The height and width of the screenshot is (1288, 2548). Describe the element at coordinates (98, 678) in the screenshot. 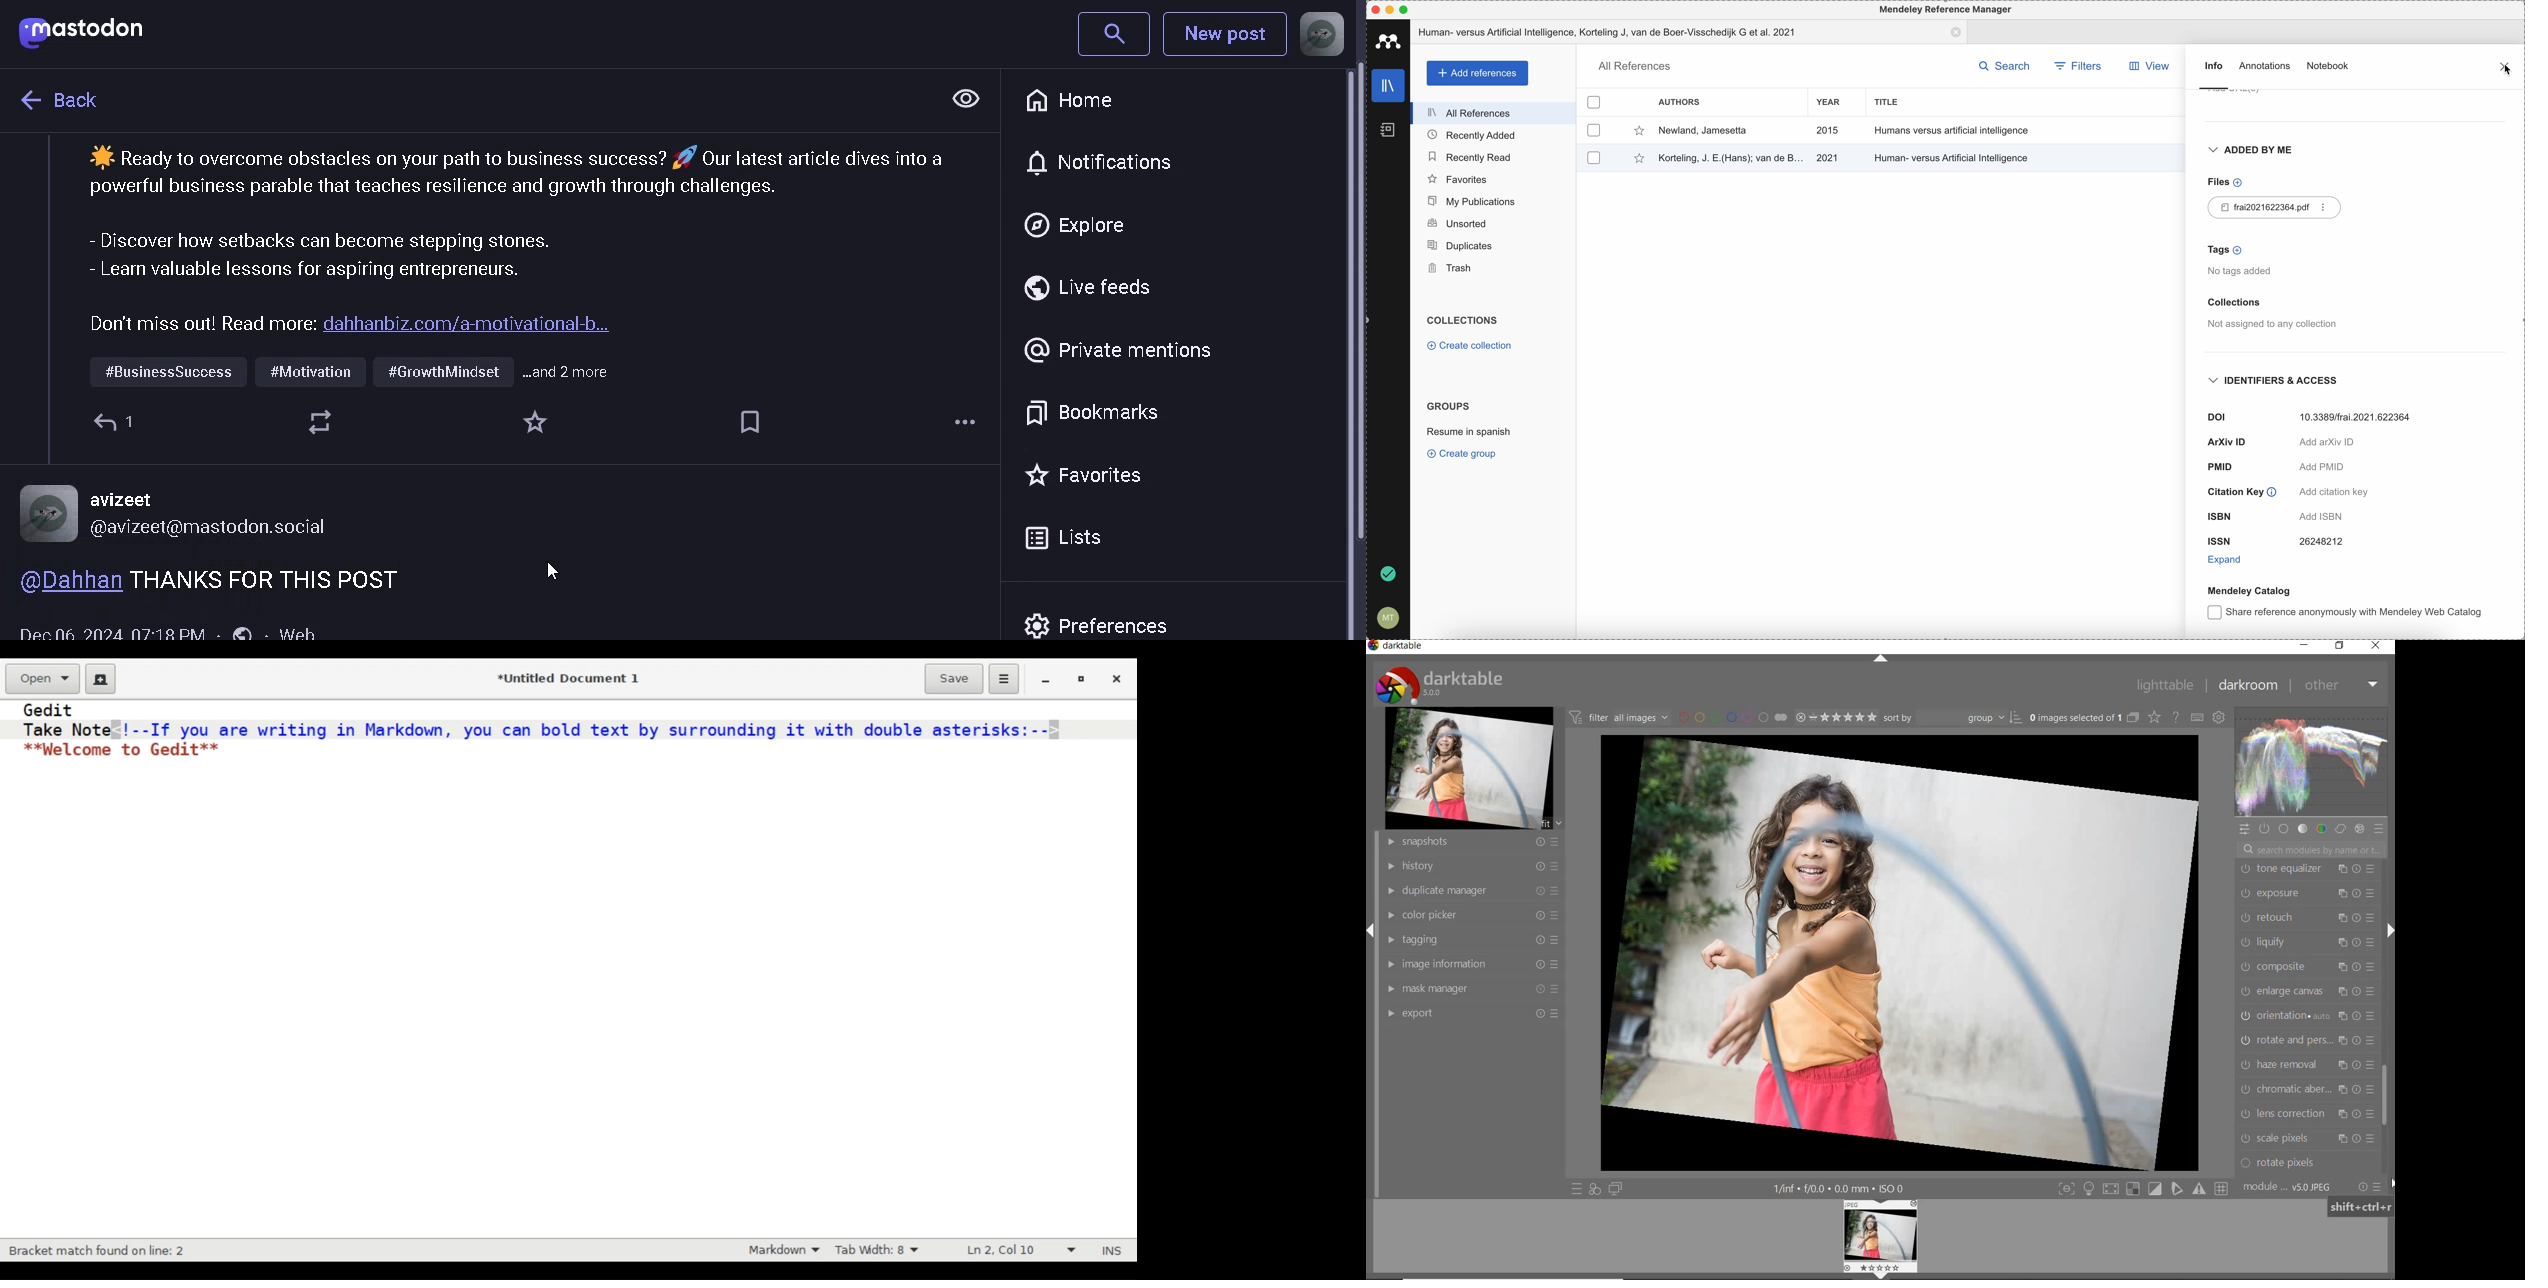

I see `Create a new File` at that location.